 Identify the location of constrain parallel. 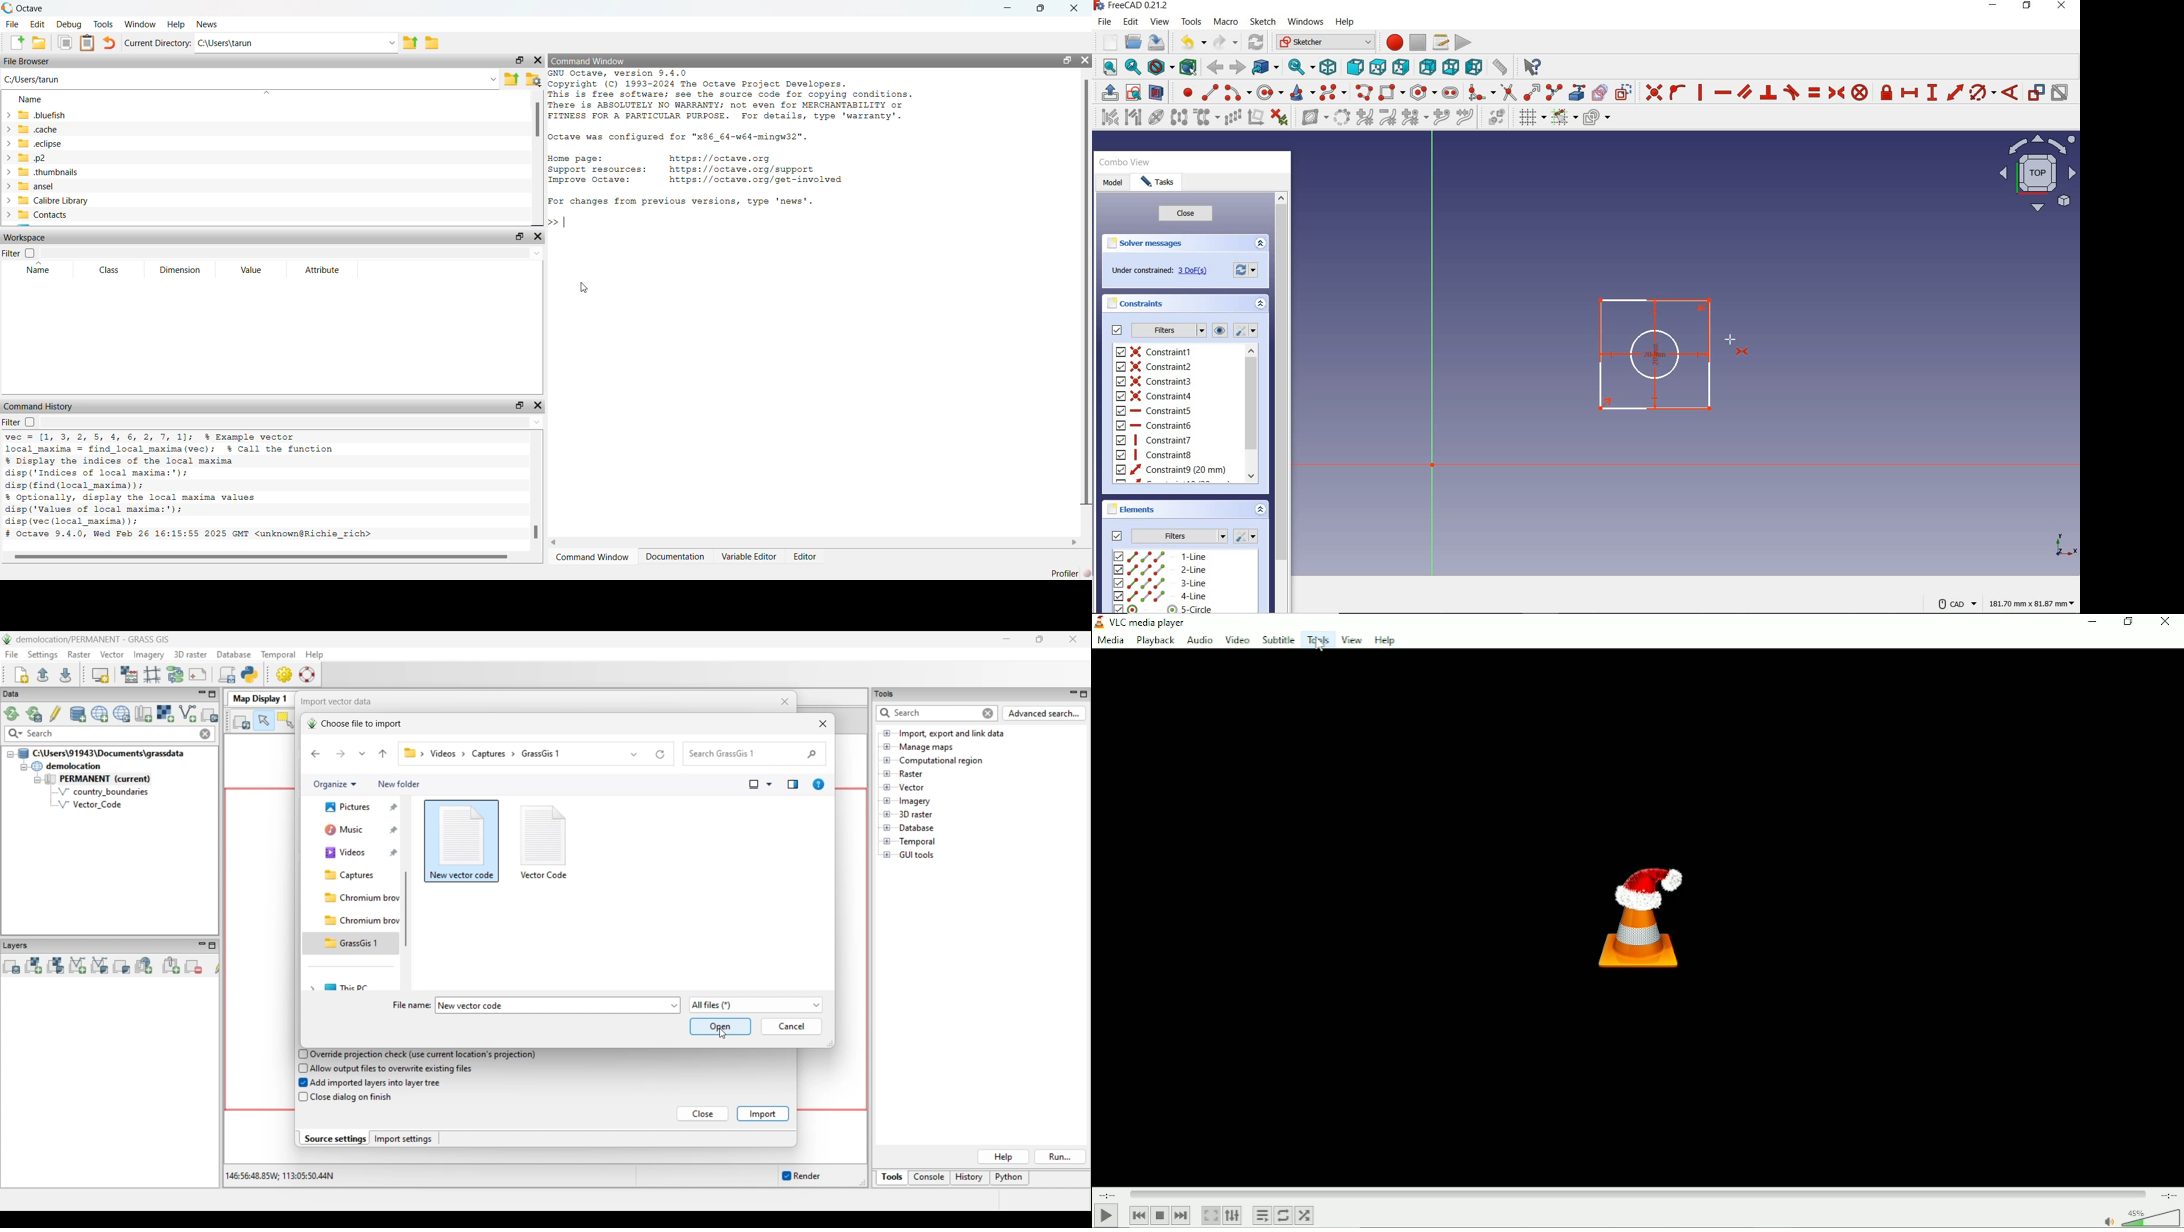
(1745, 91).